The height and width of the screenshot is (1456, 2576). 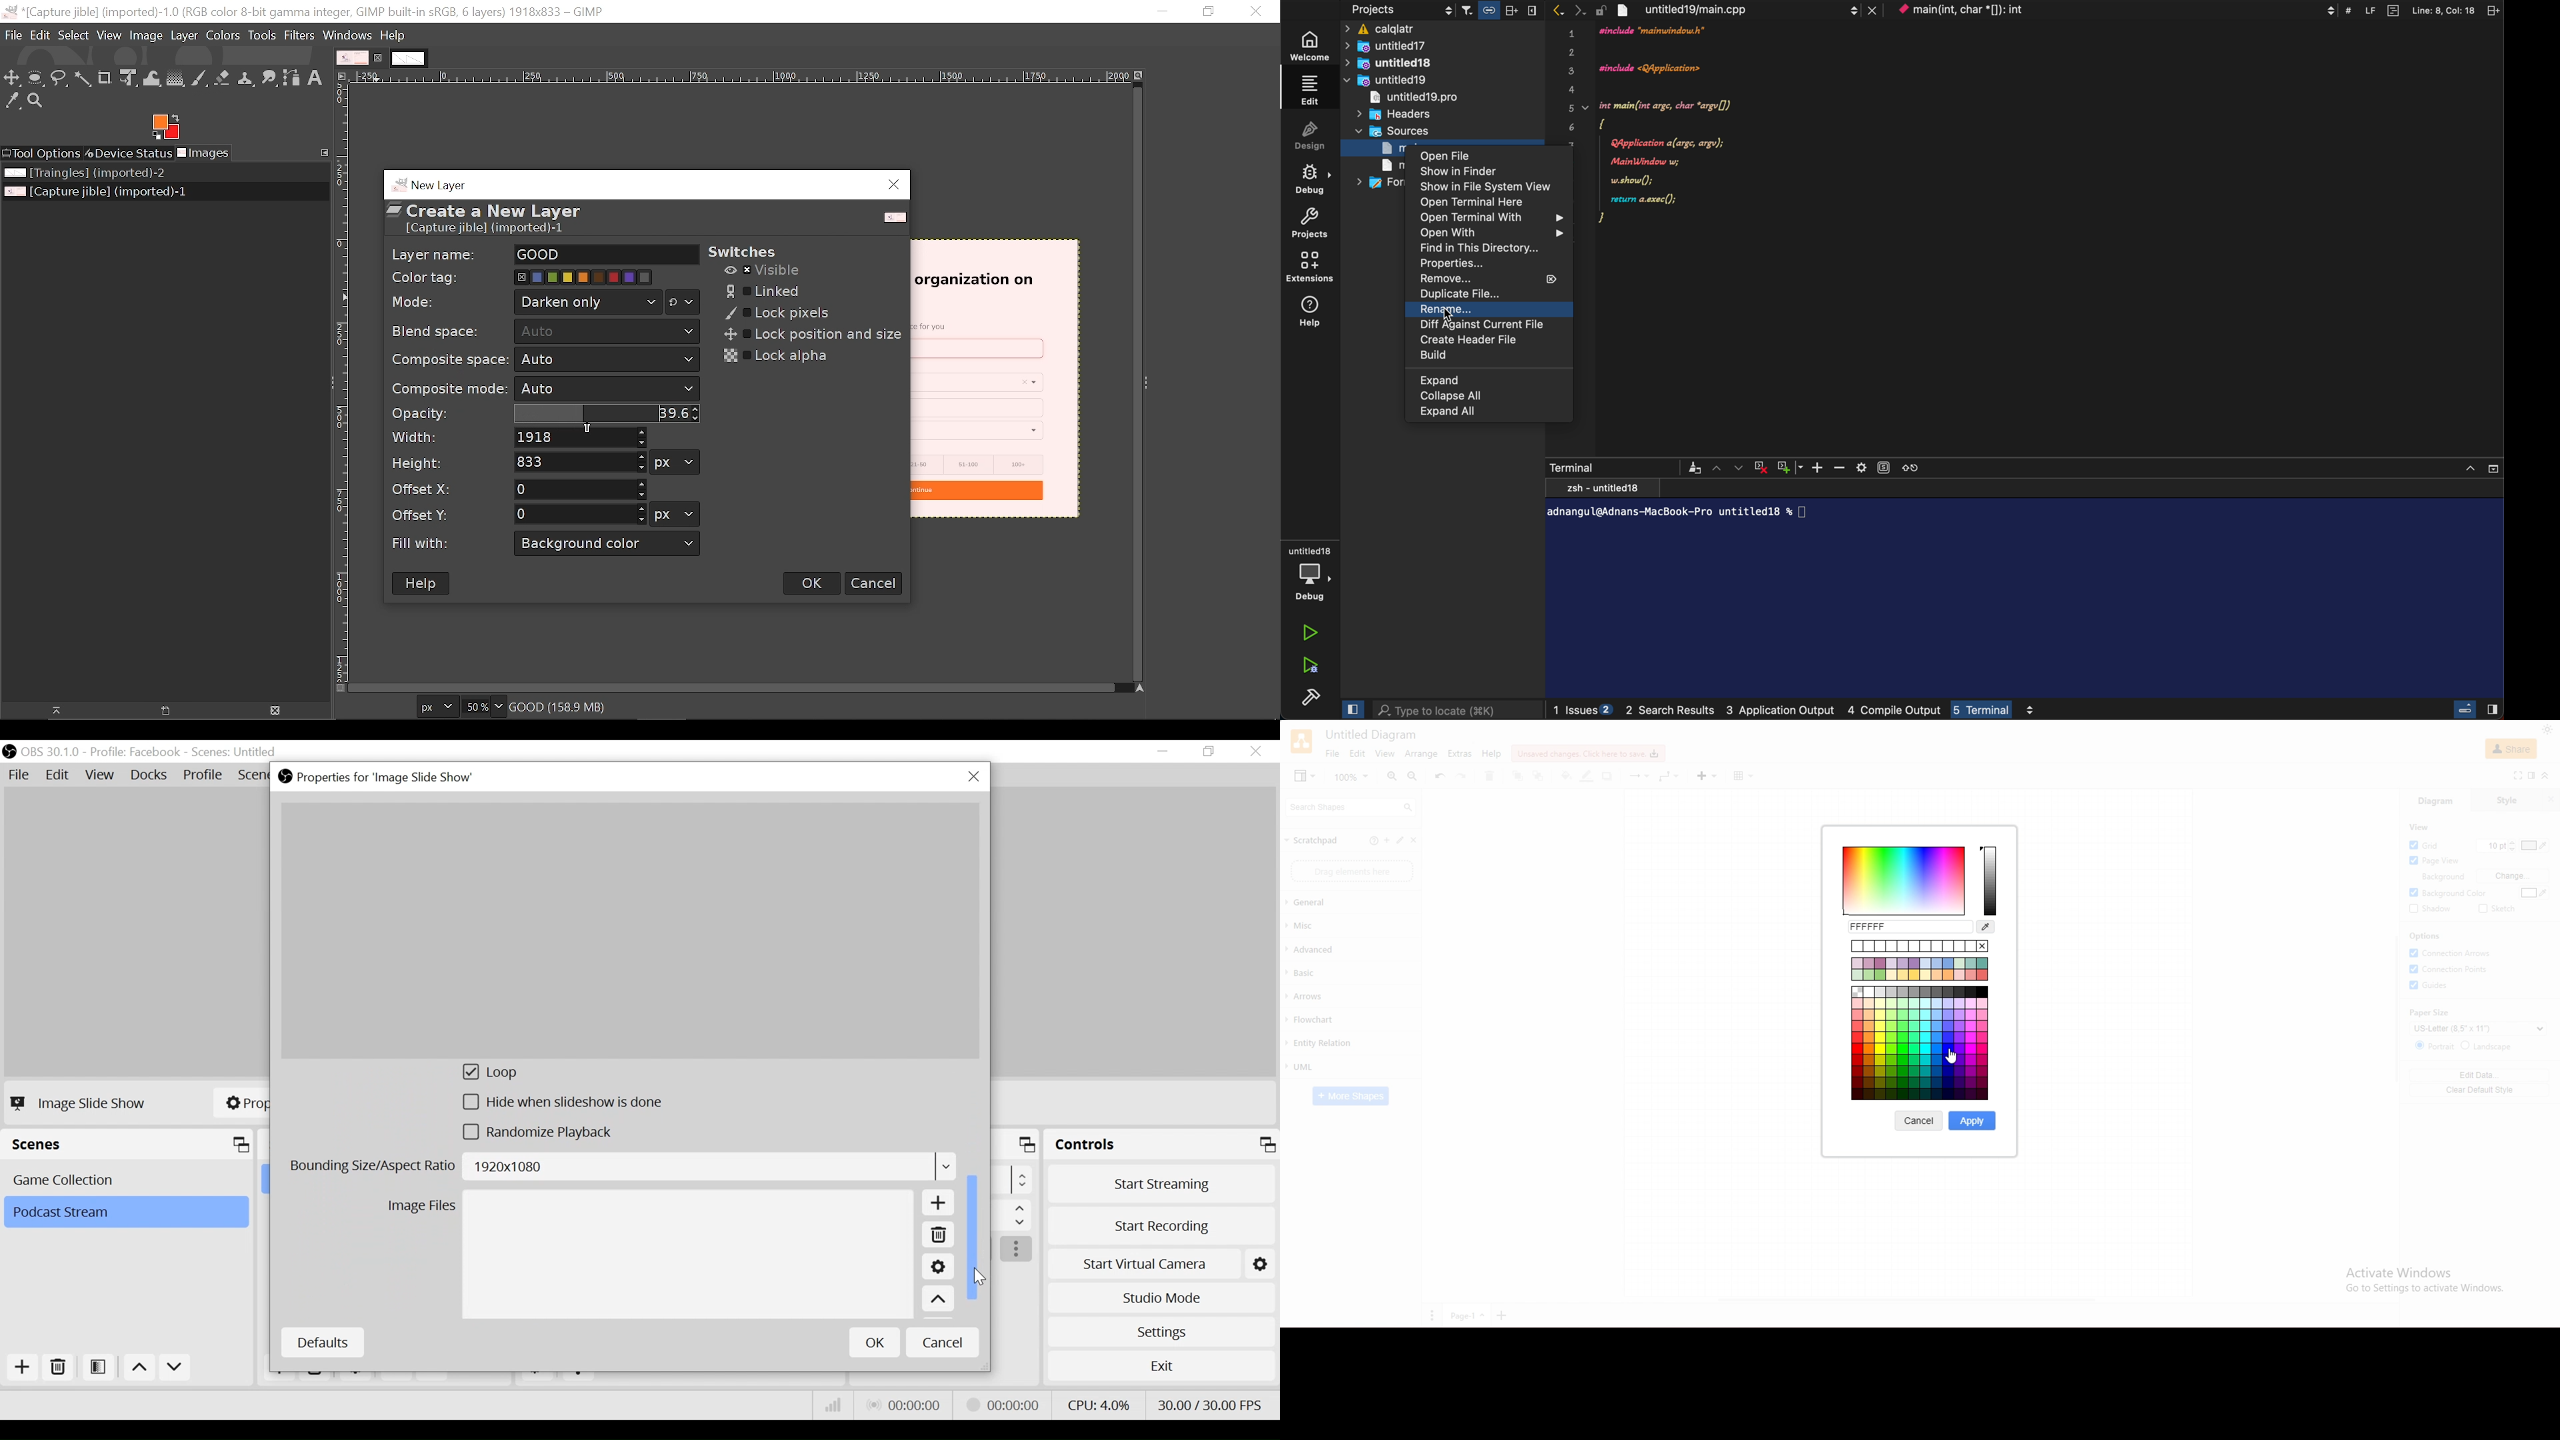 I want to click on Profile, so click(x=203, y=776).